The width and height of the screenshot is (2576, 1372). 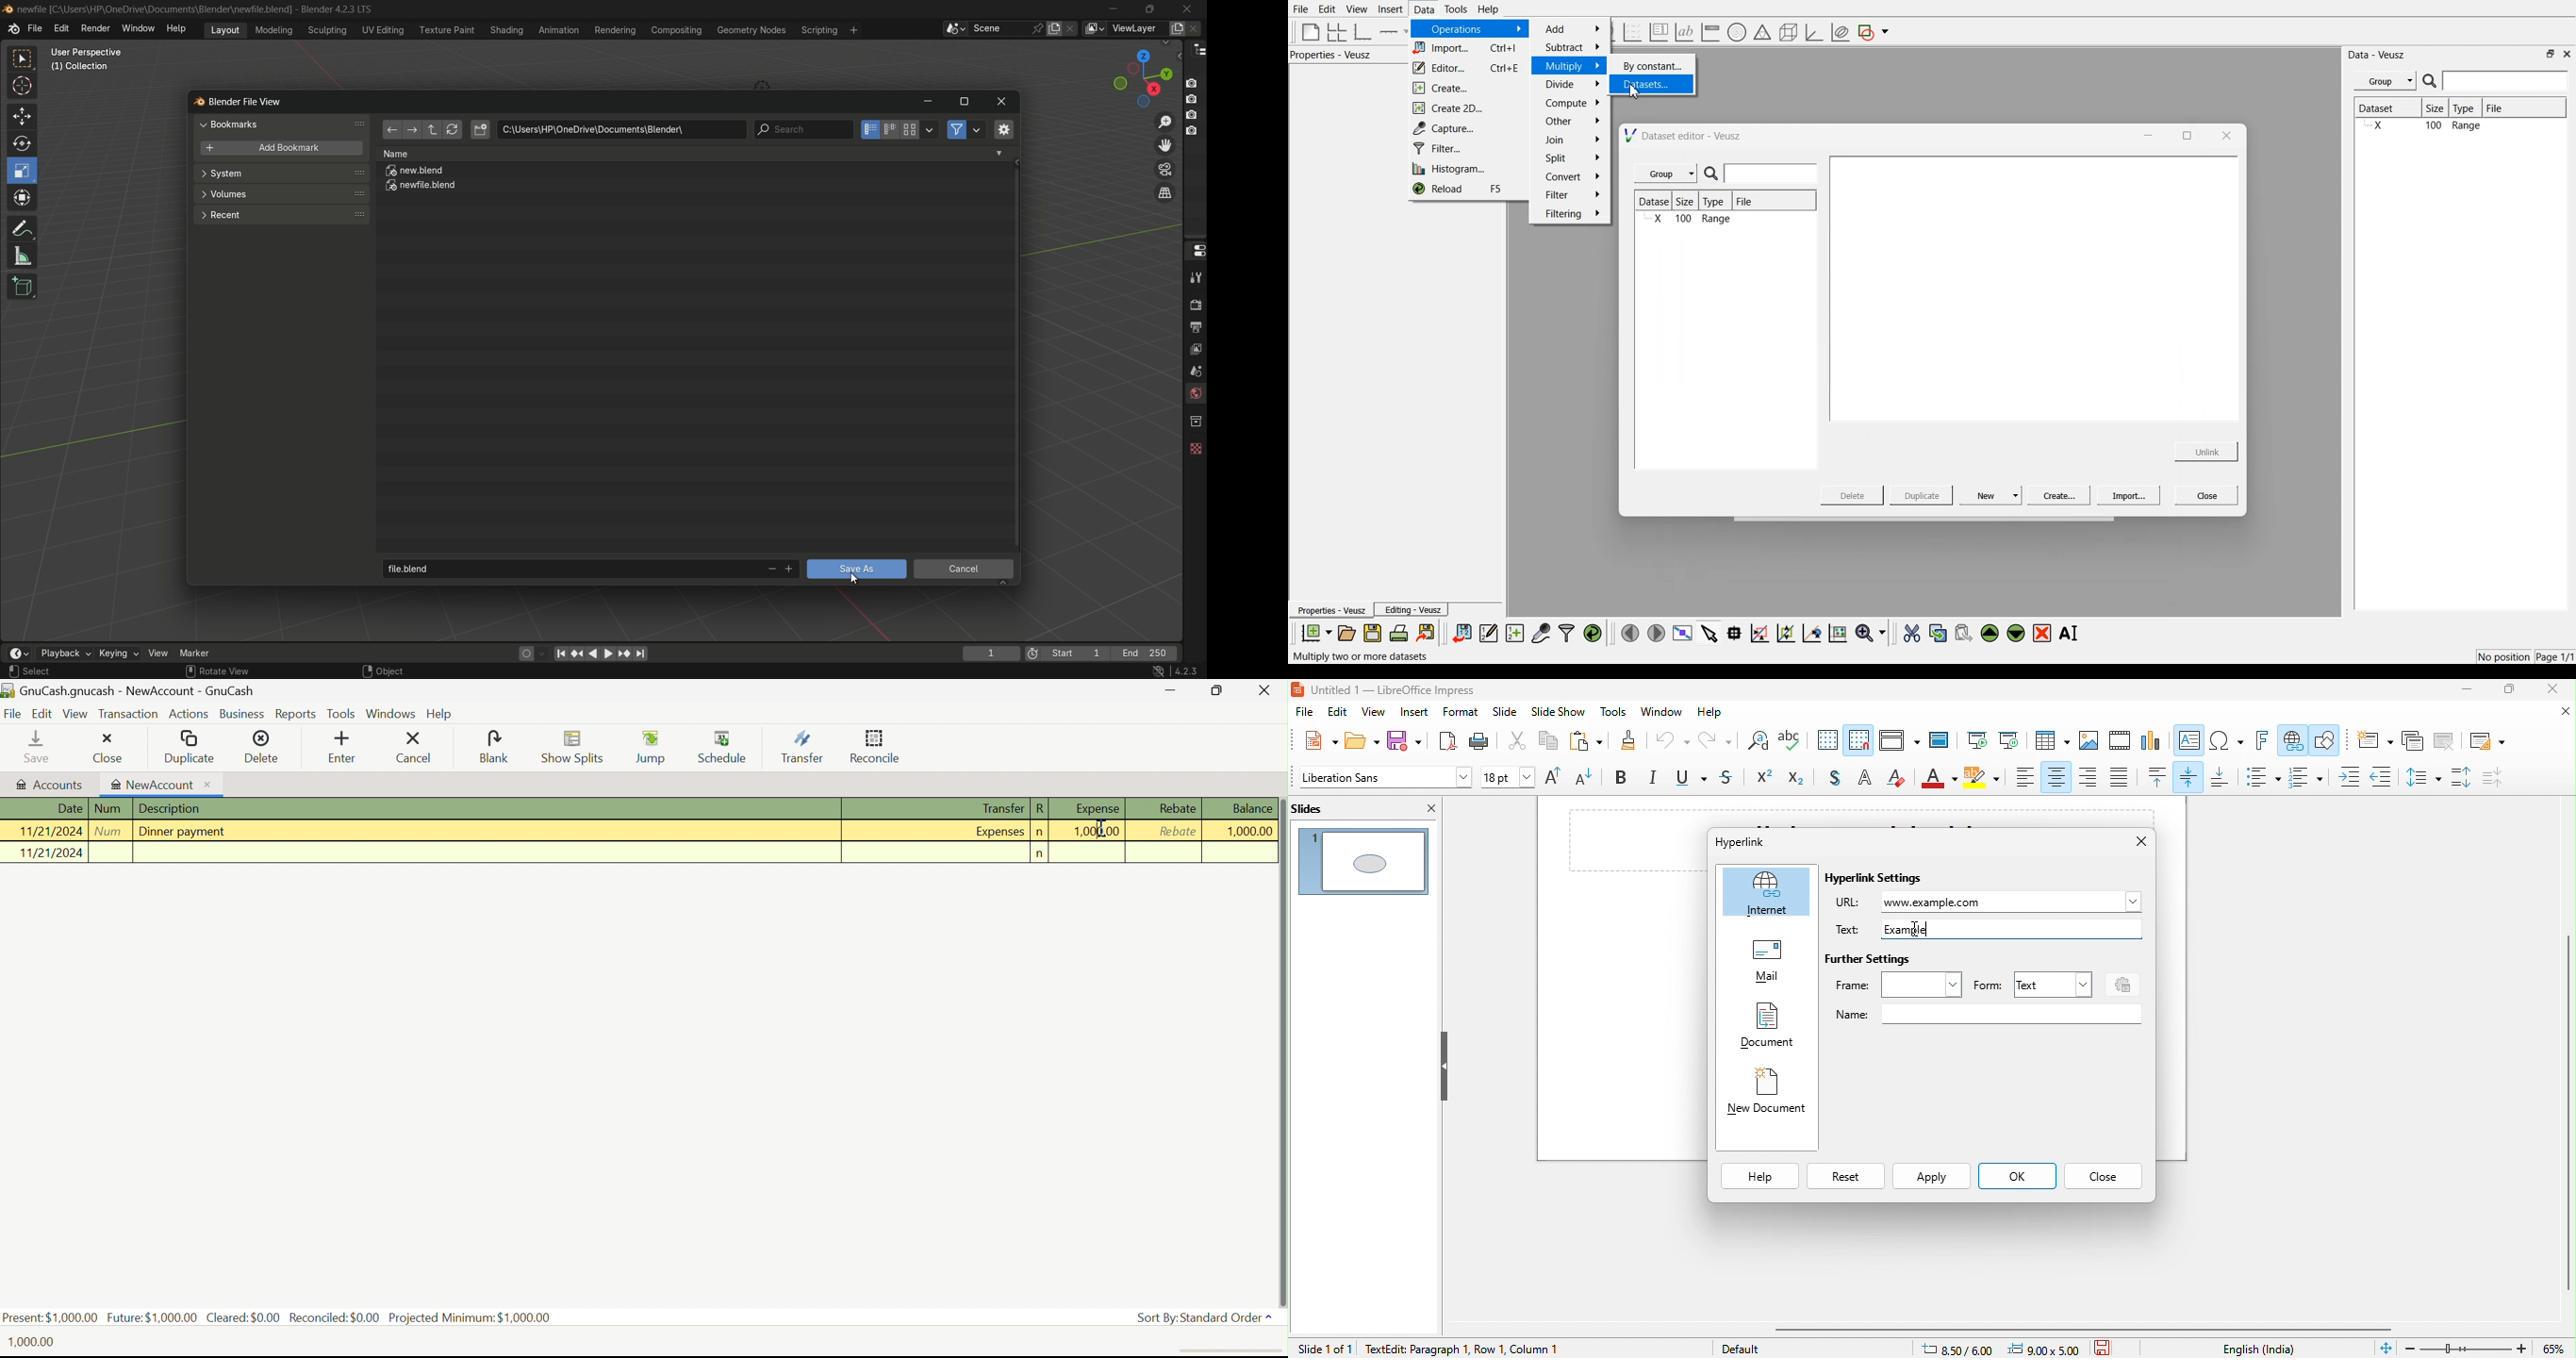 I want to click on image, so click(x=2089, y=741).